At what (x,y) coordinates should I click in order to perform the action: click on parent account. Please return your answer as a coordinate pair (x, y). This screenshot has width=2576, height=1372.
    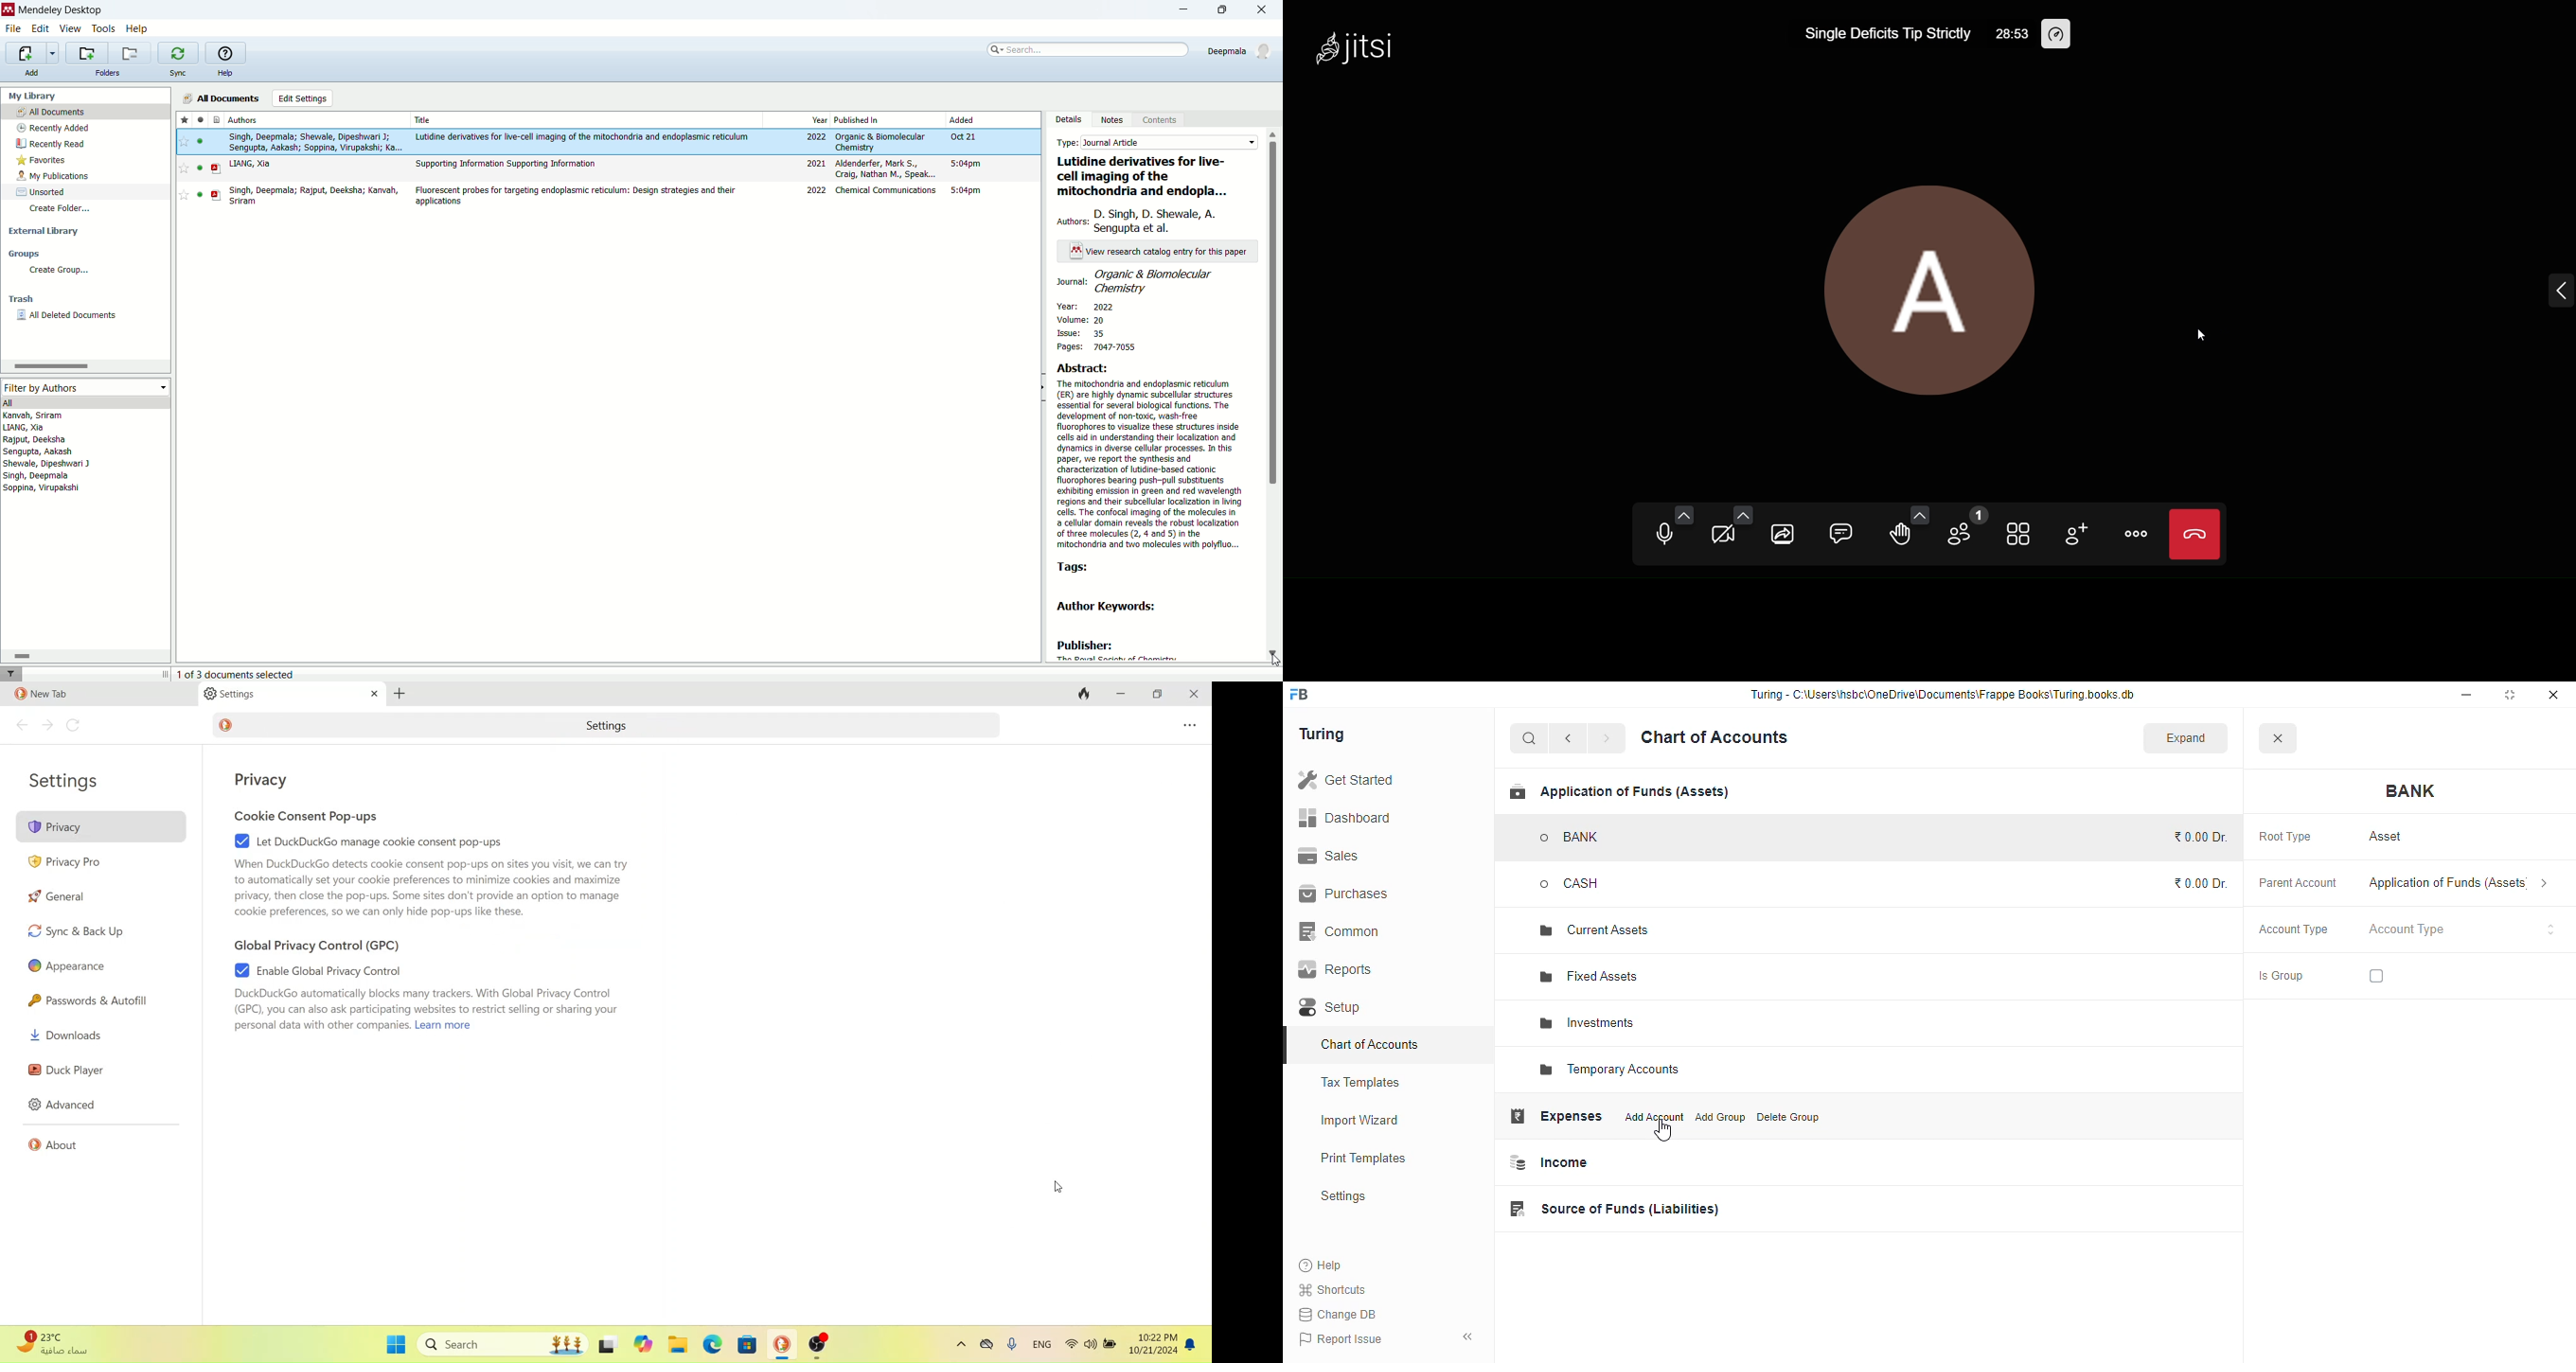
    Looking at the image, I should click on (2299, 884).